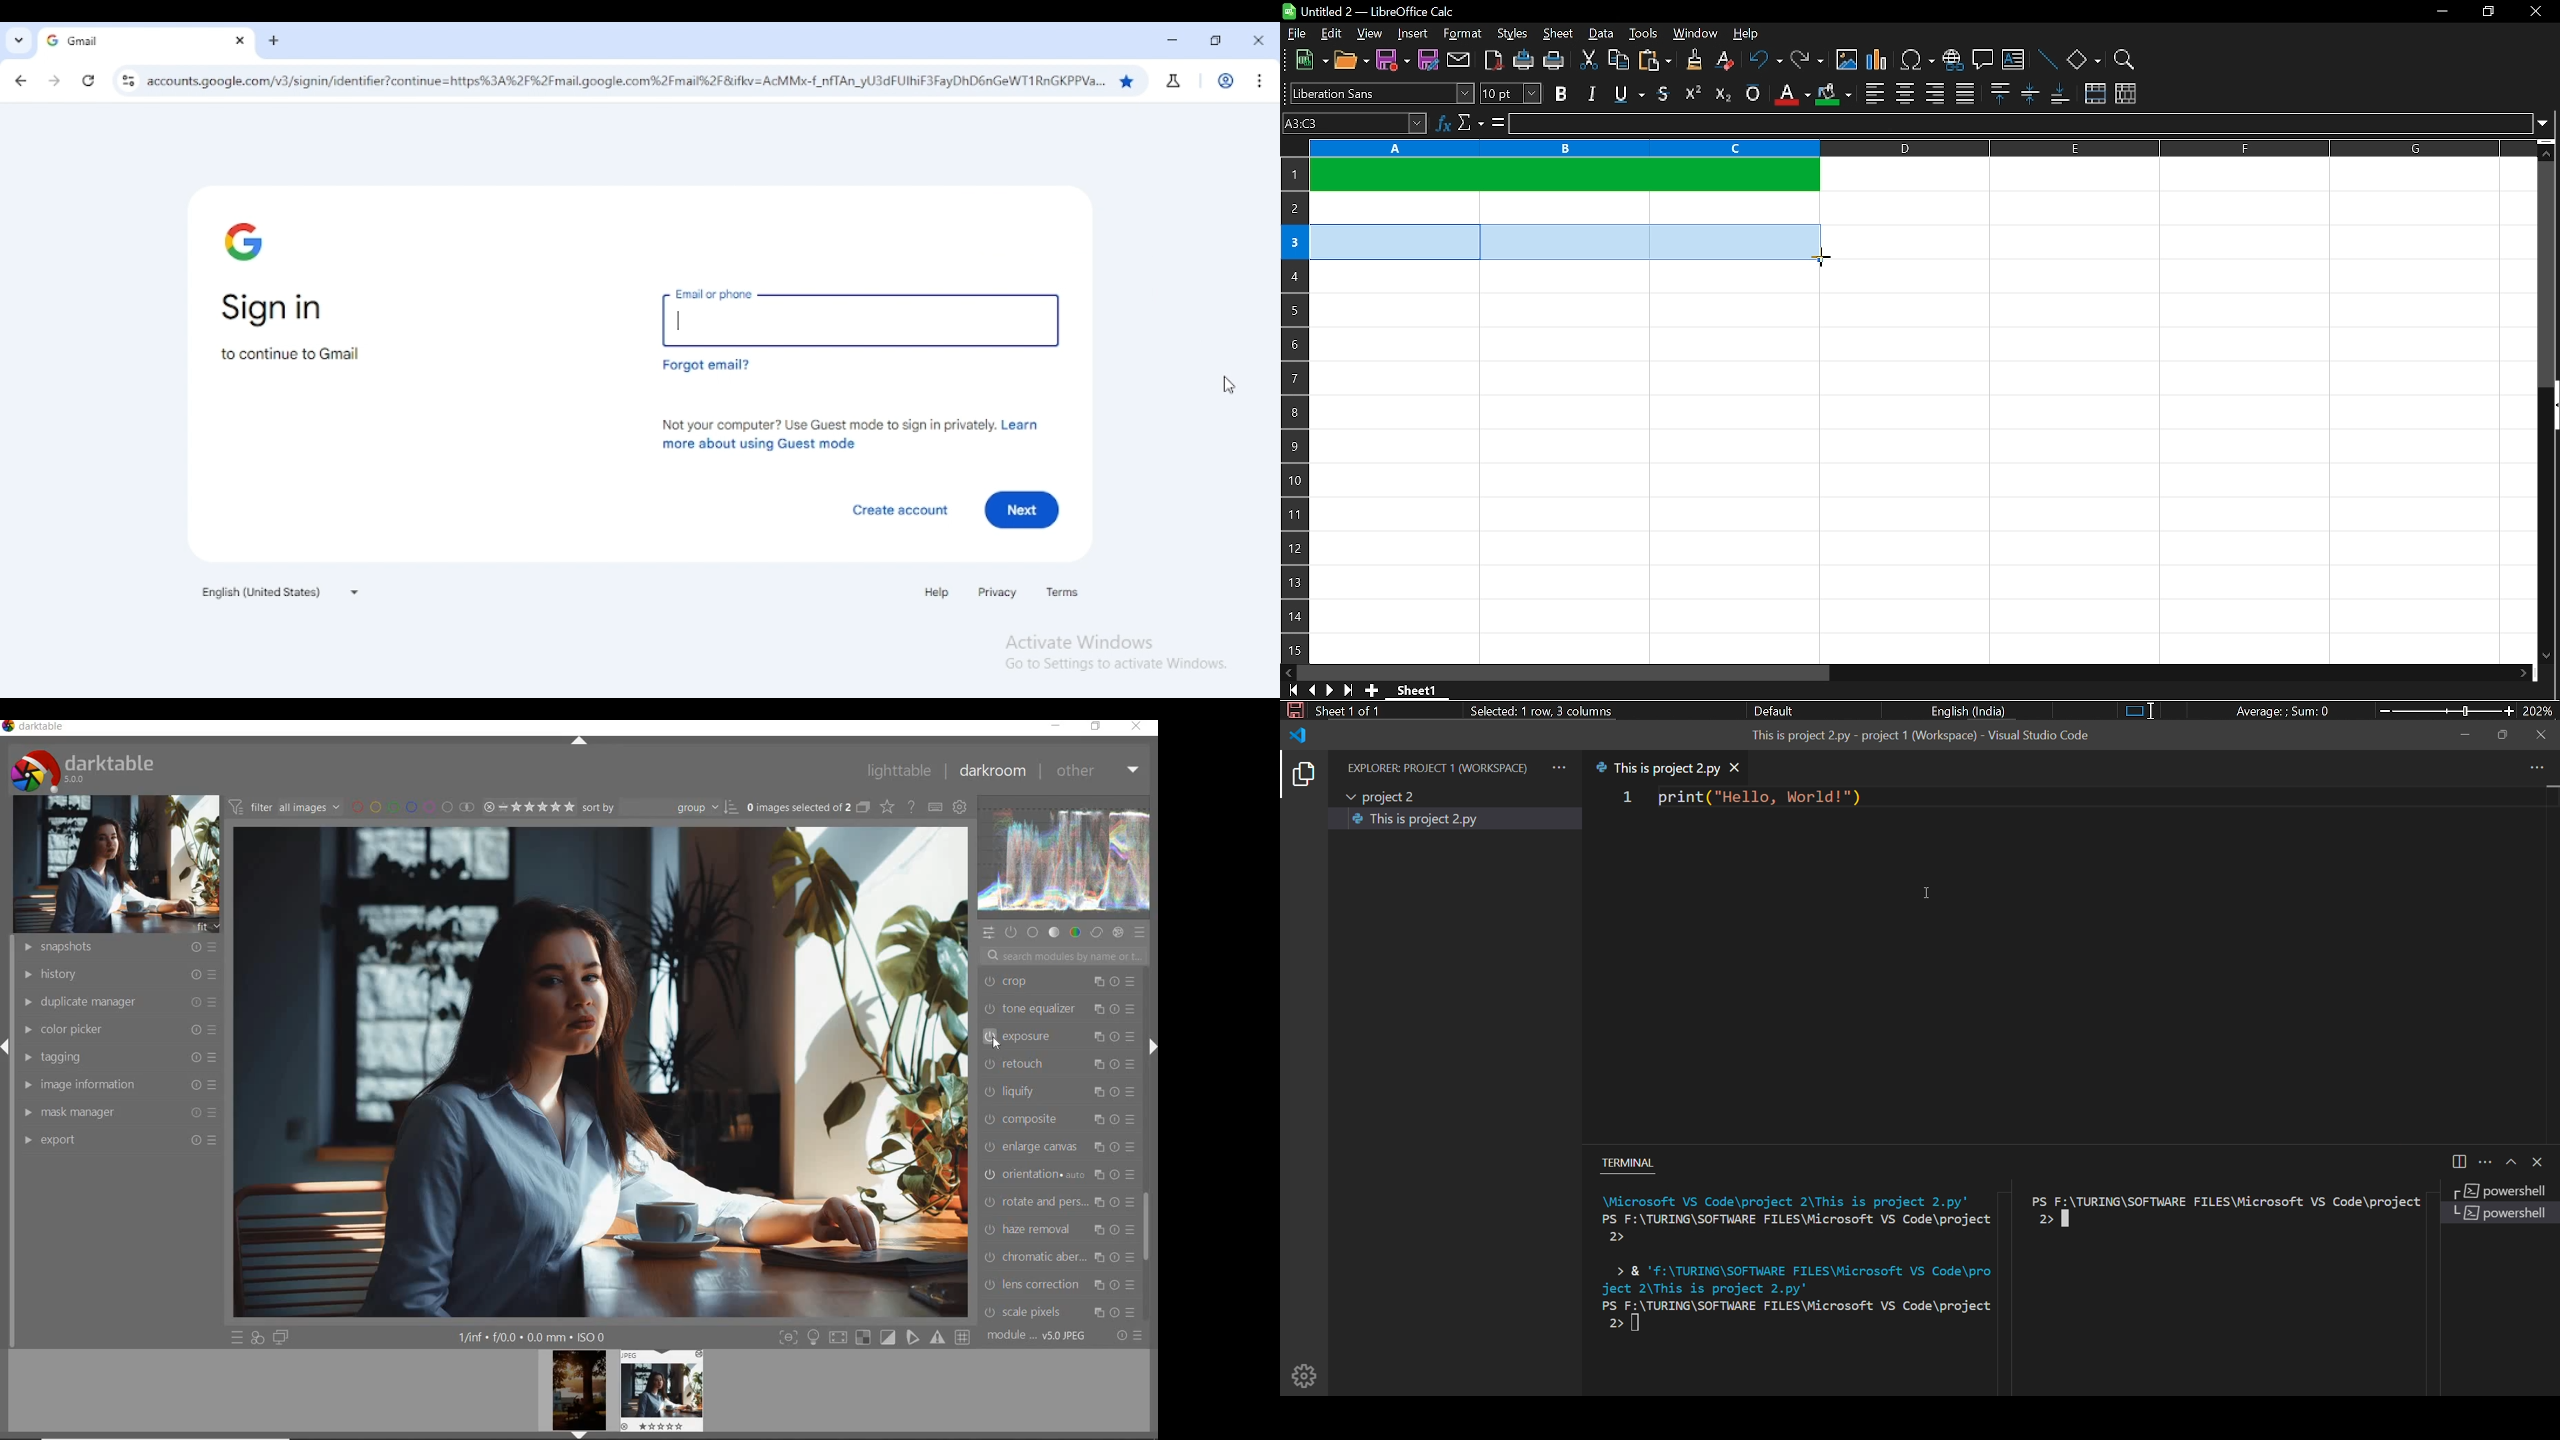 The image size is (2576, 1456). I want to click on project 2, so click(1385, 795).